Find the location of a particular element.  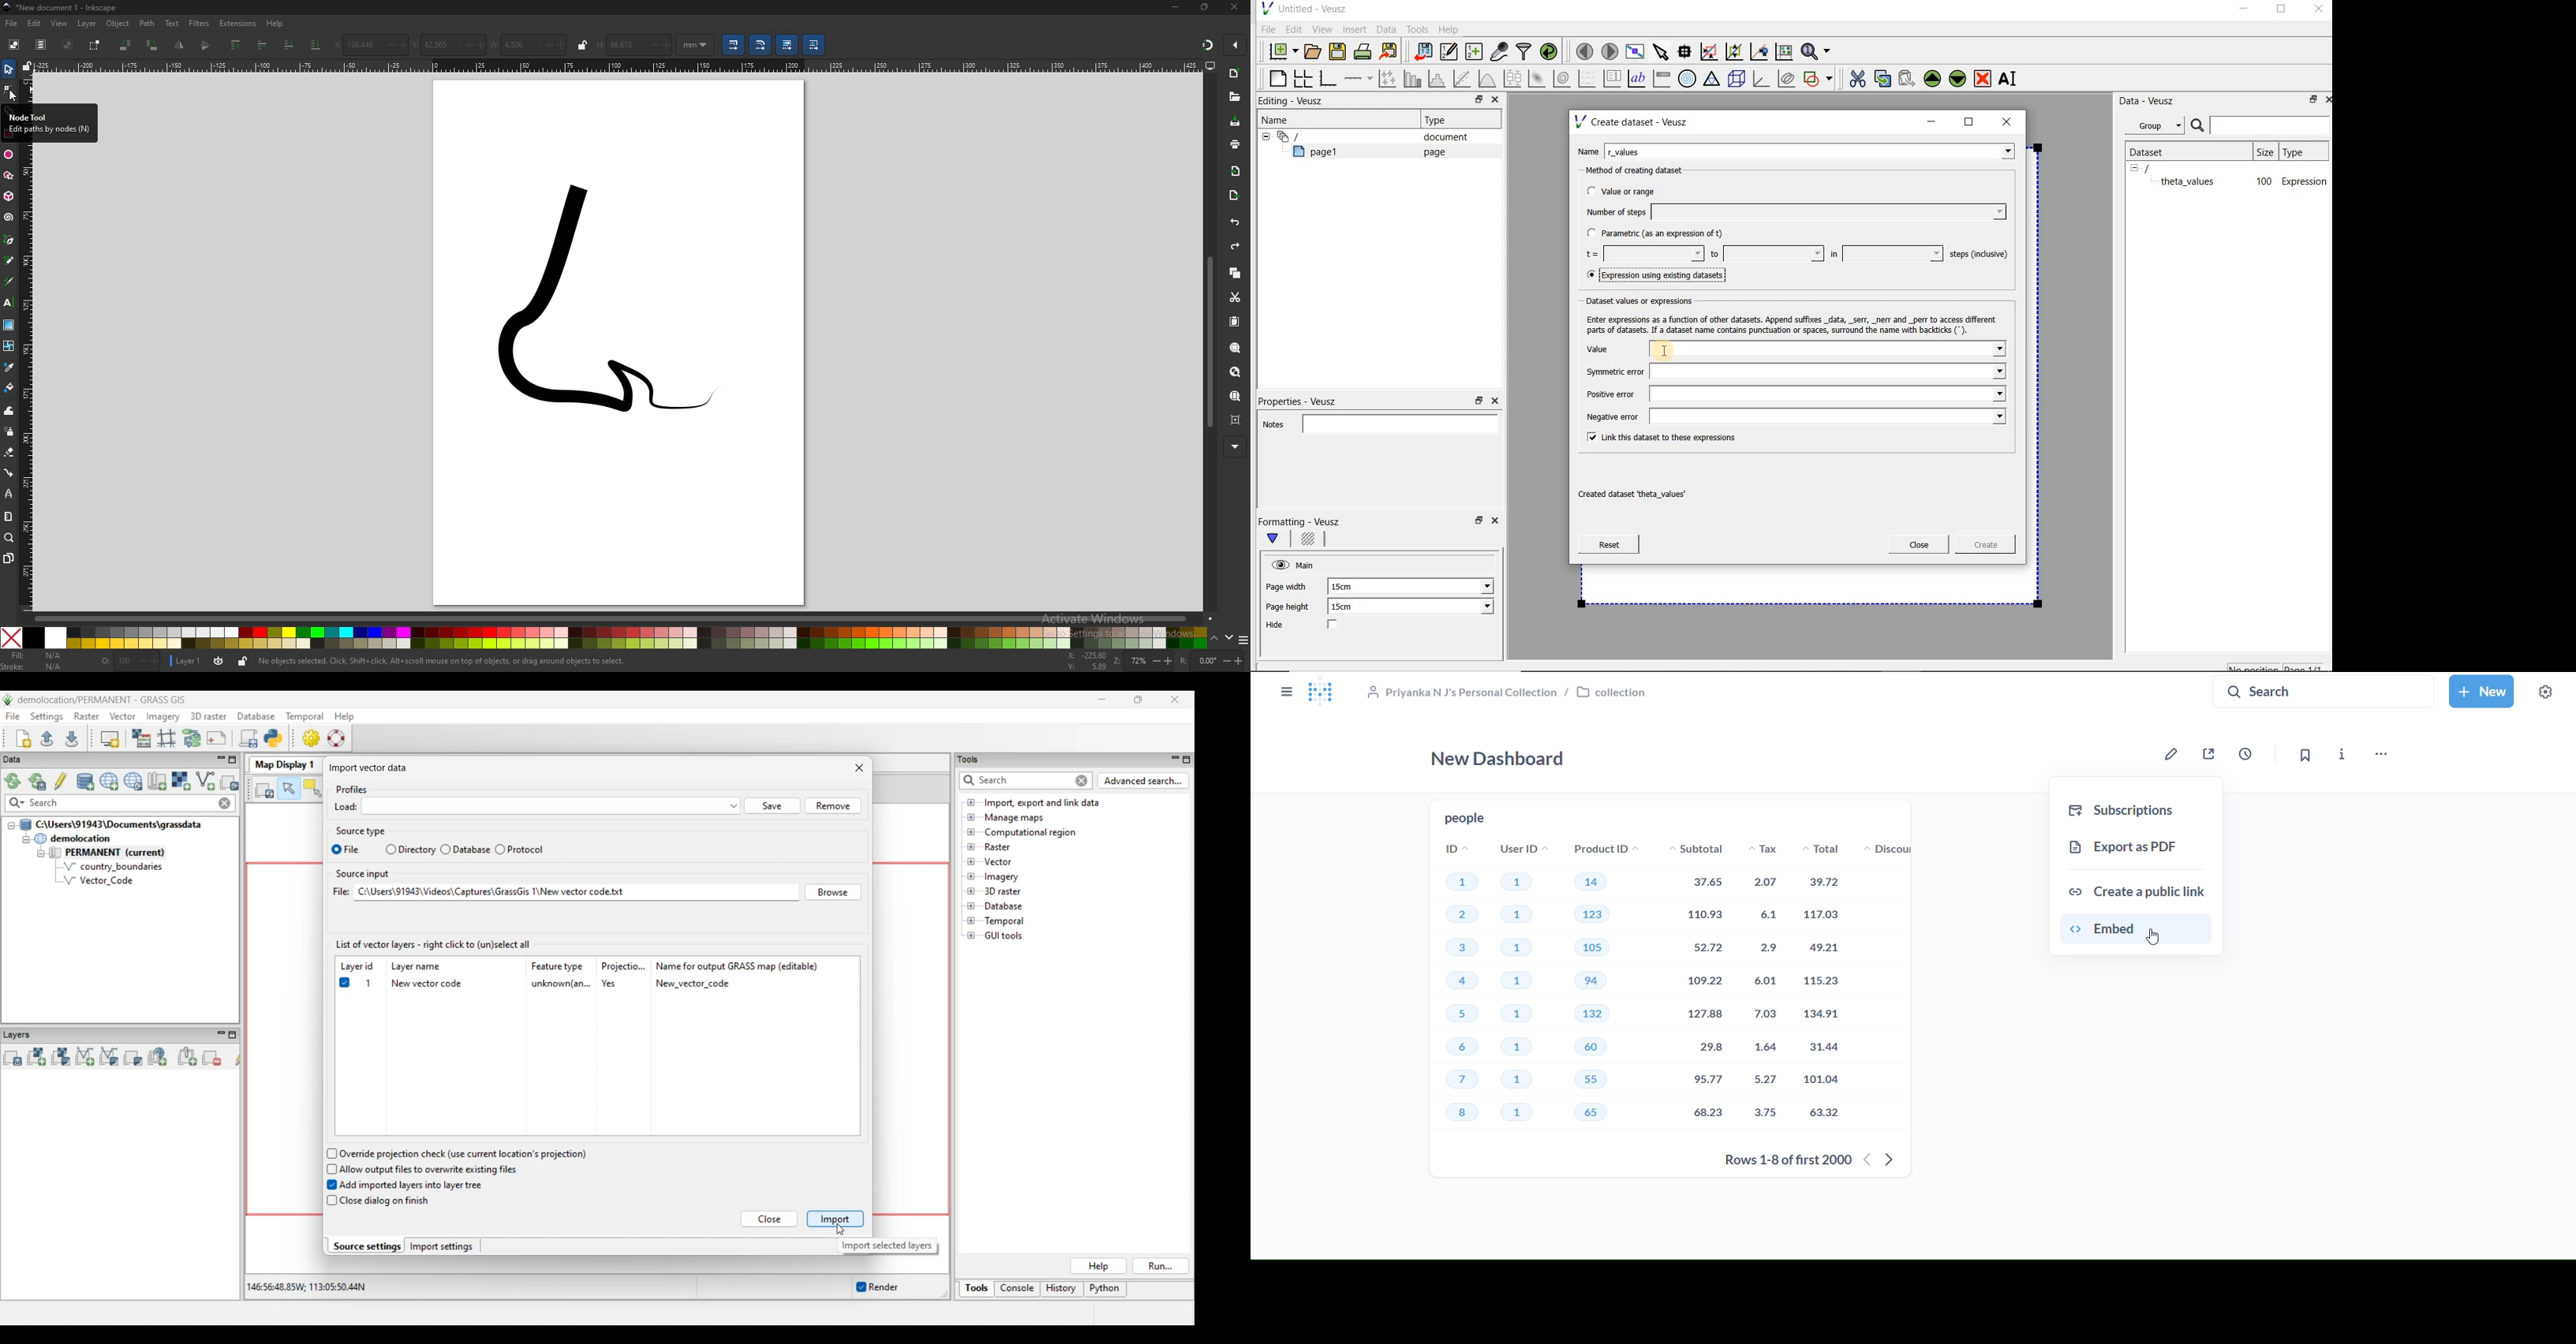

cursor coordinates is located at coordinates (1090, 662).